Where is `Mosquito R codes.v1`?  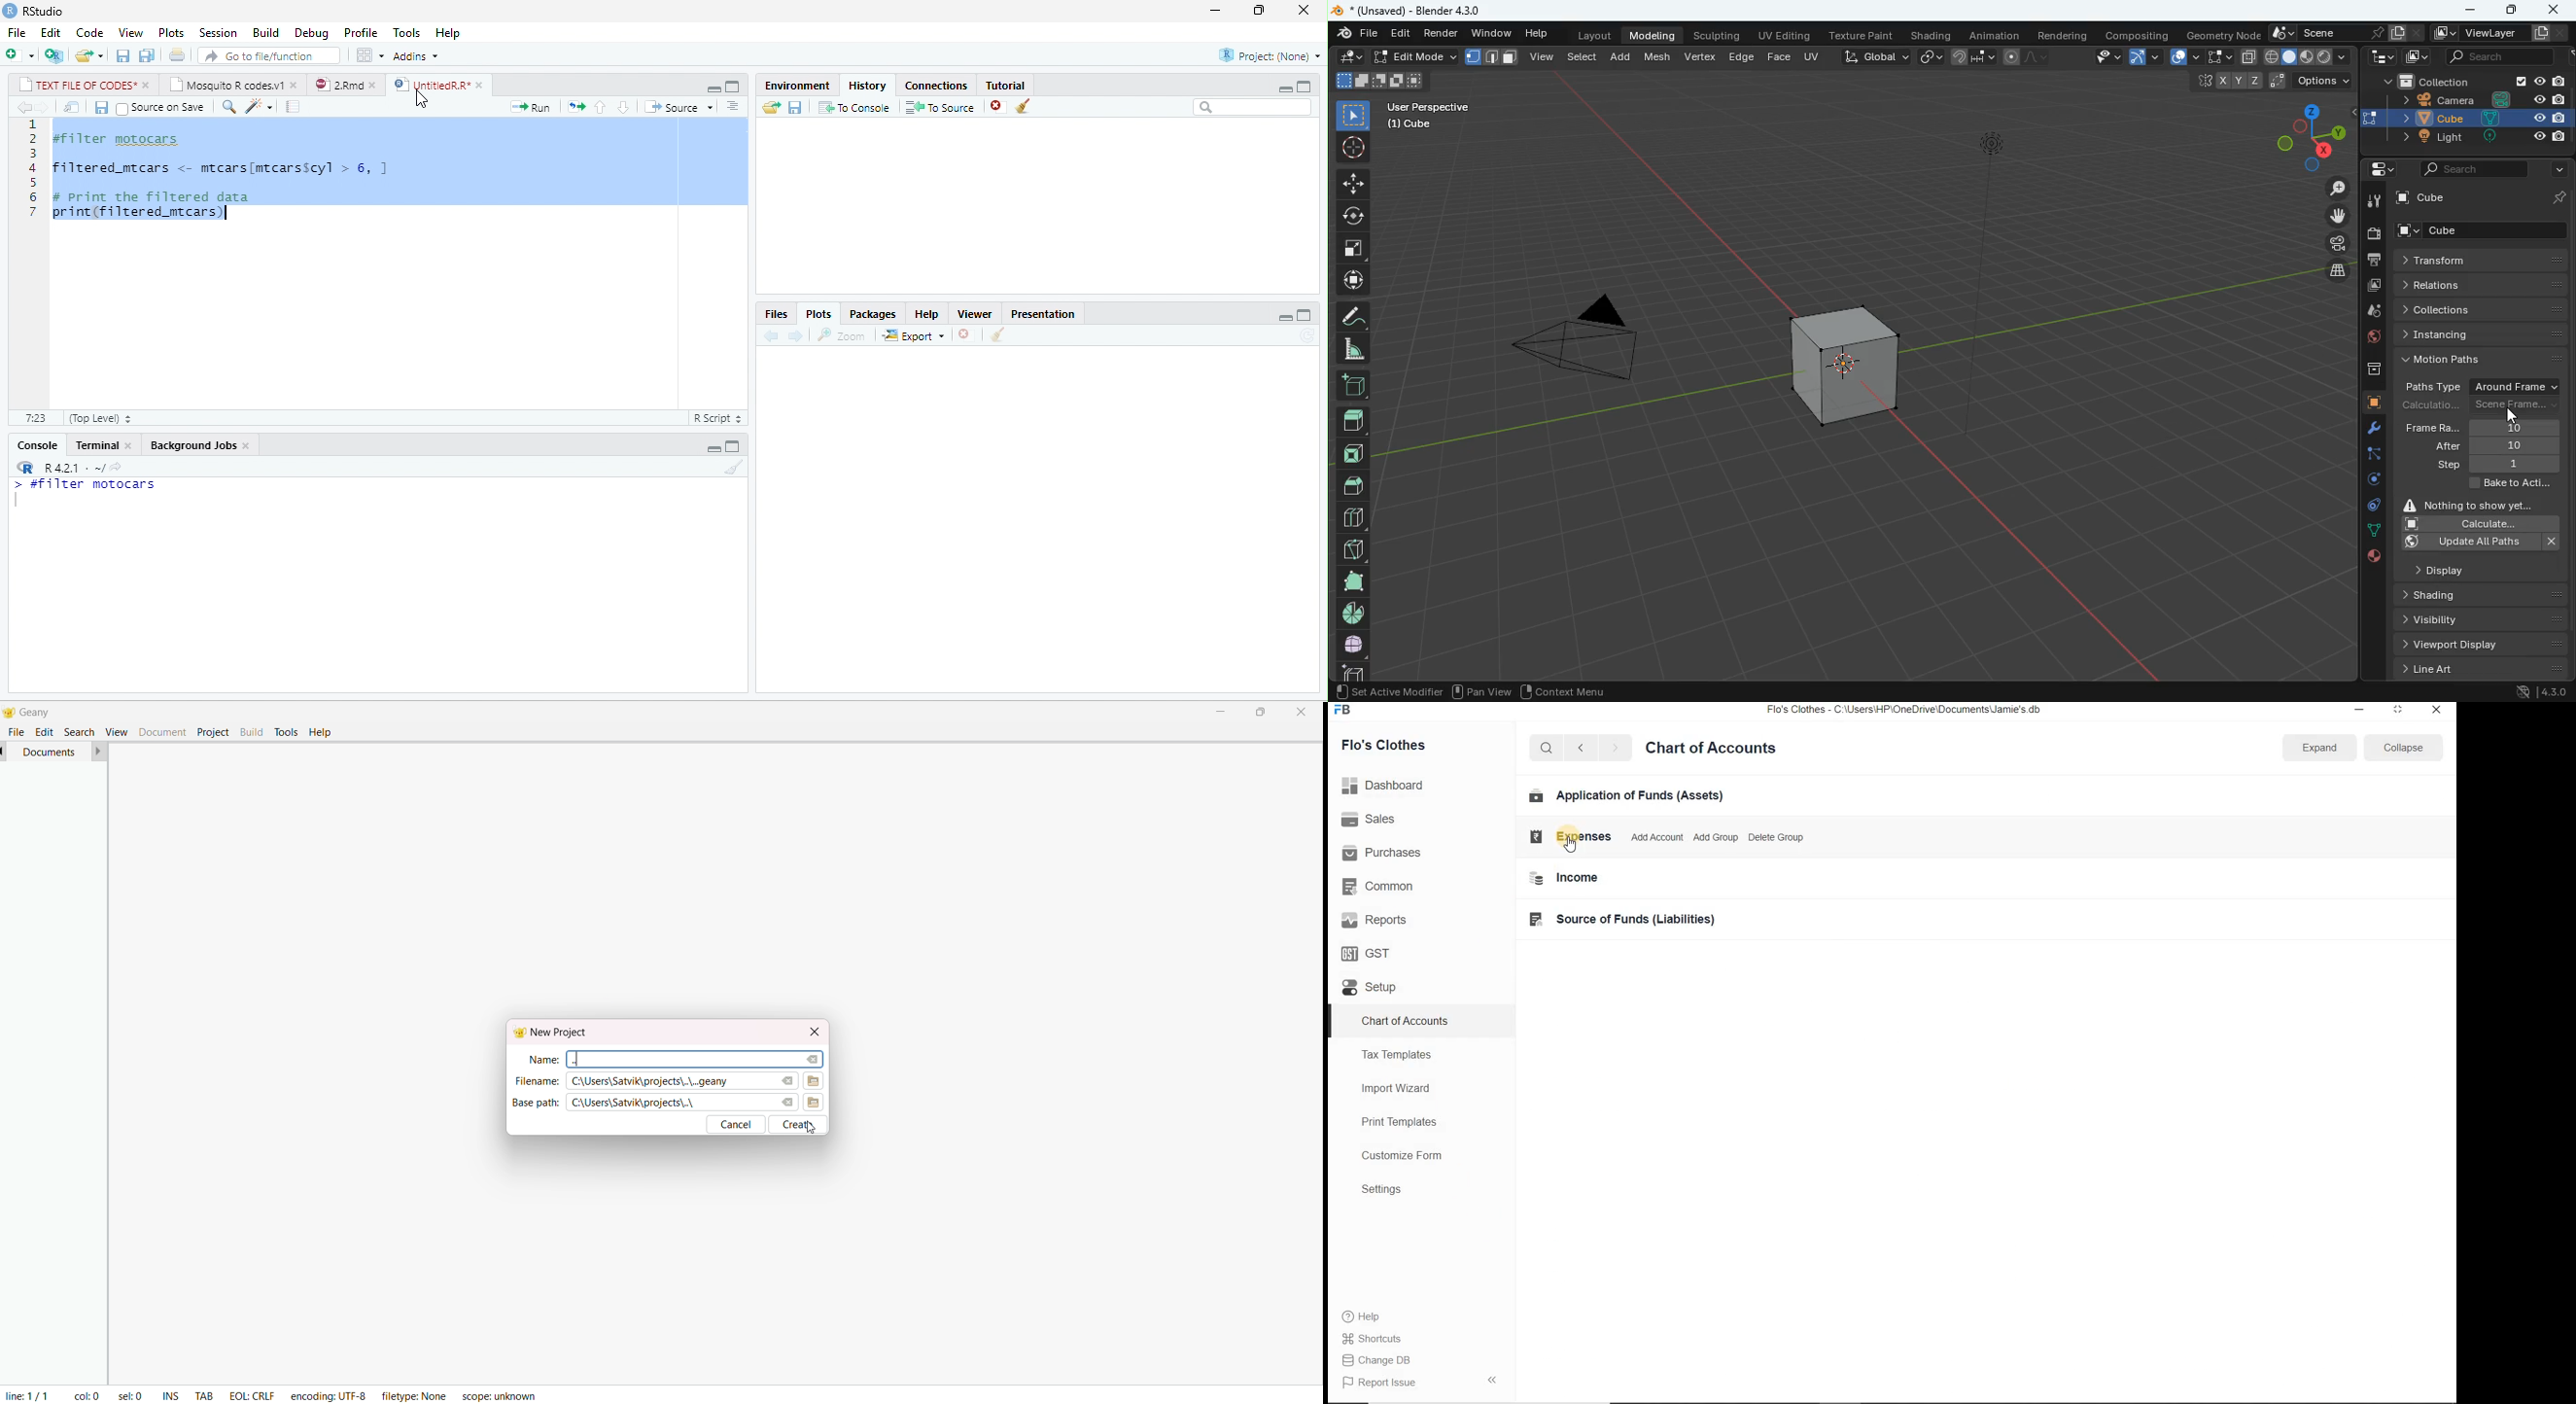
Mosquito R codes.v1 is located at coordinates (226, 84).